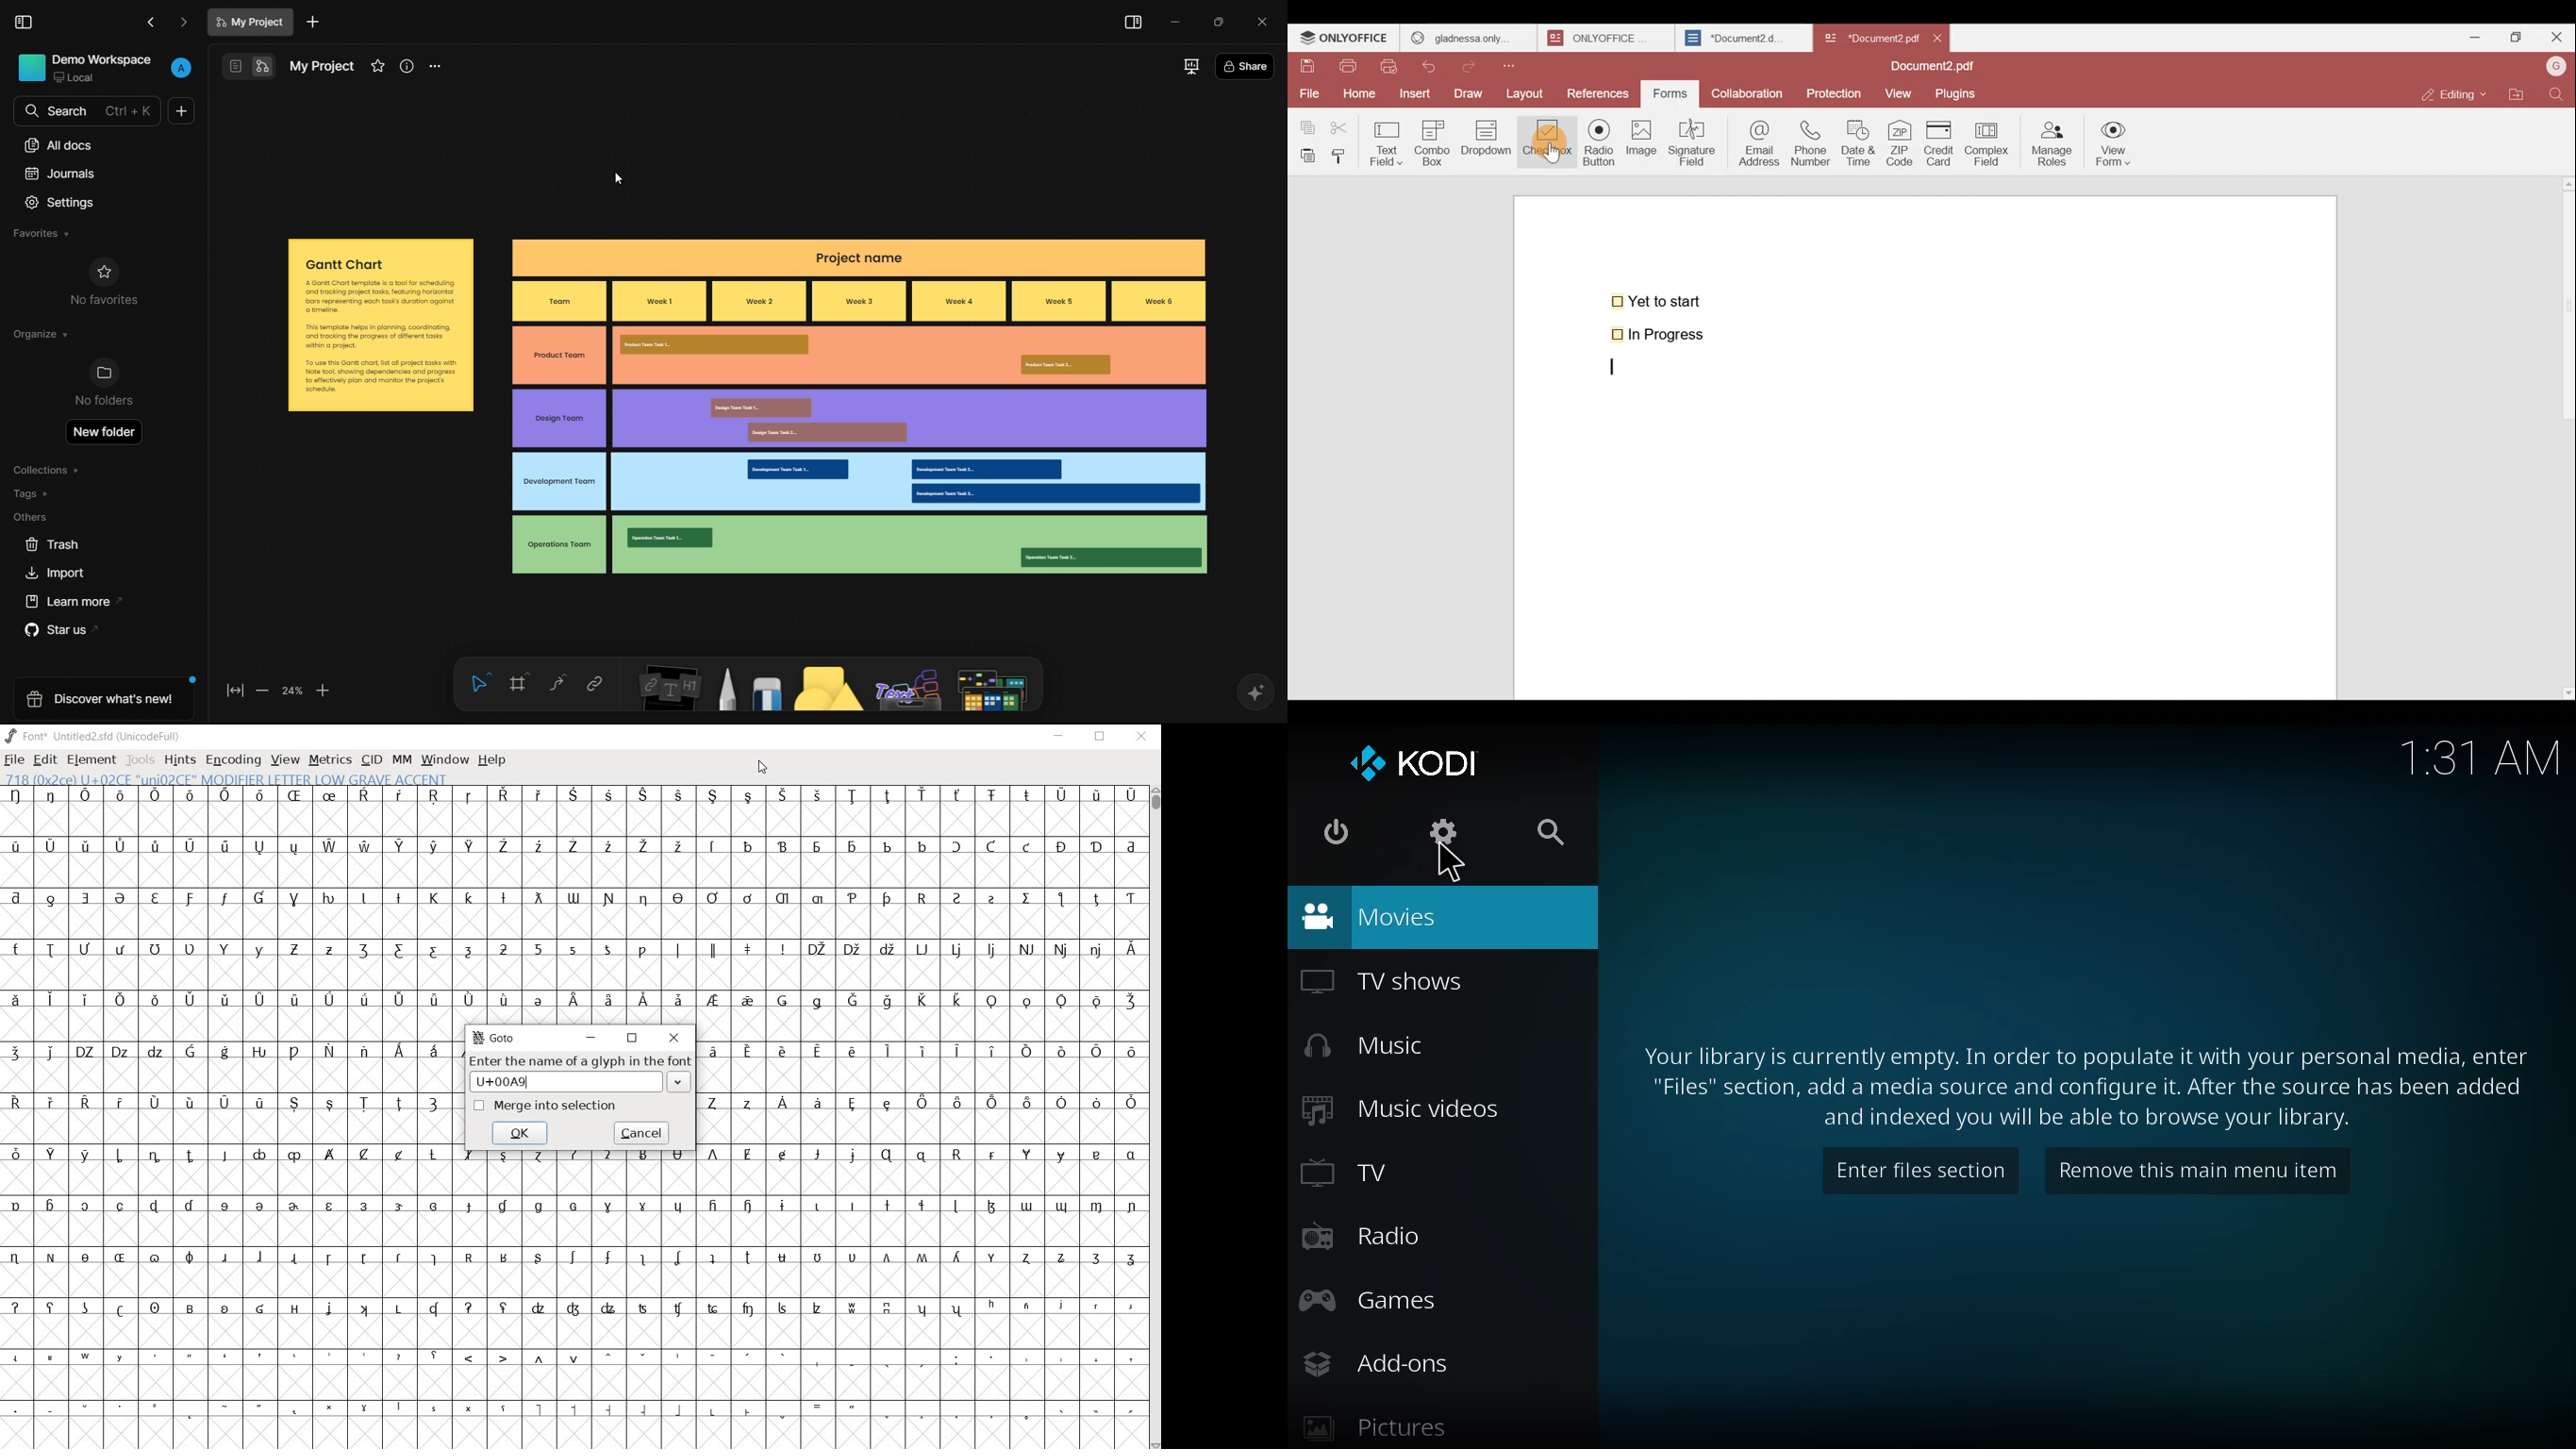 The image size is (2576, 1456). I want to click on discover what's new, so click(98, 697).